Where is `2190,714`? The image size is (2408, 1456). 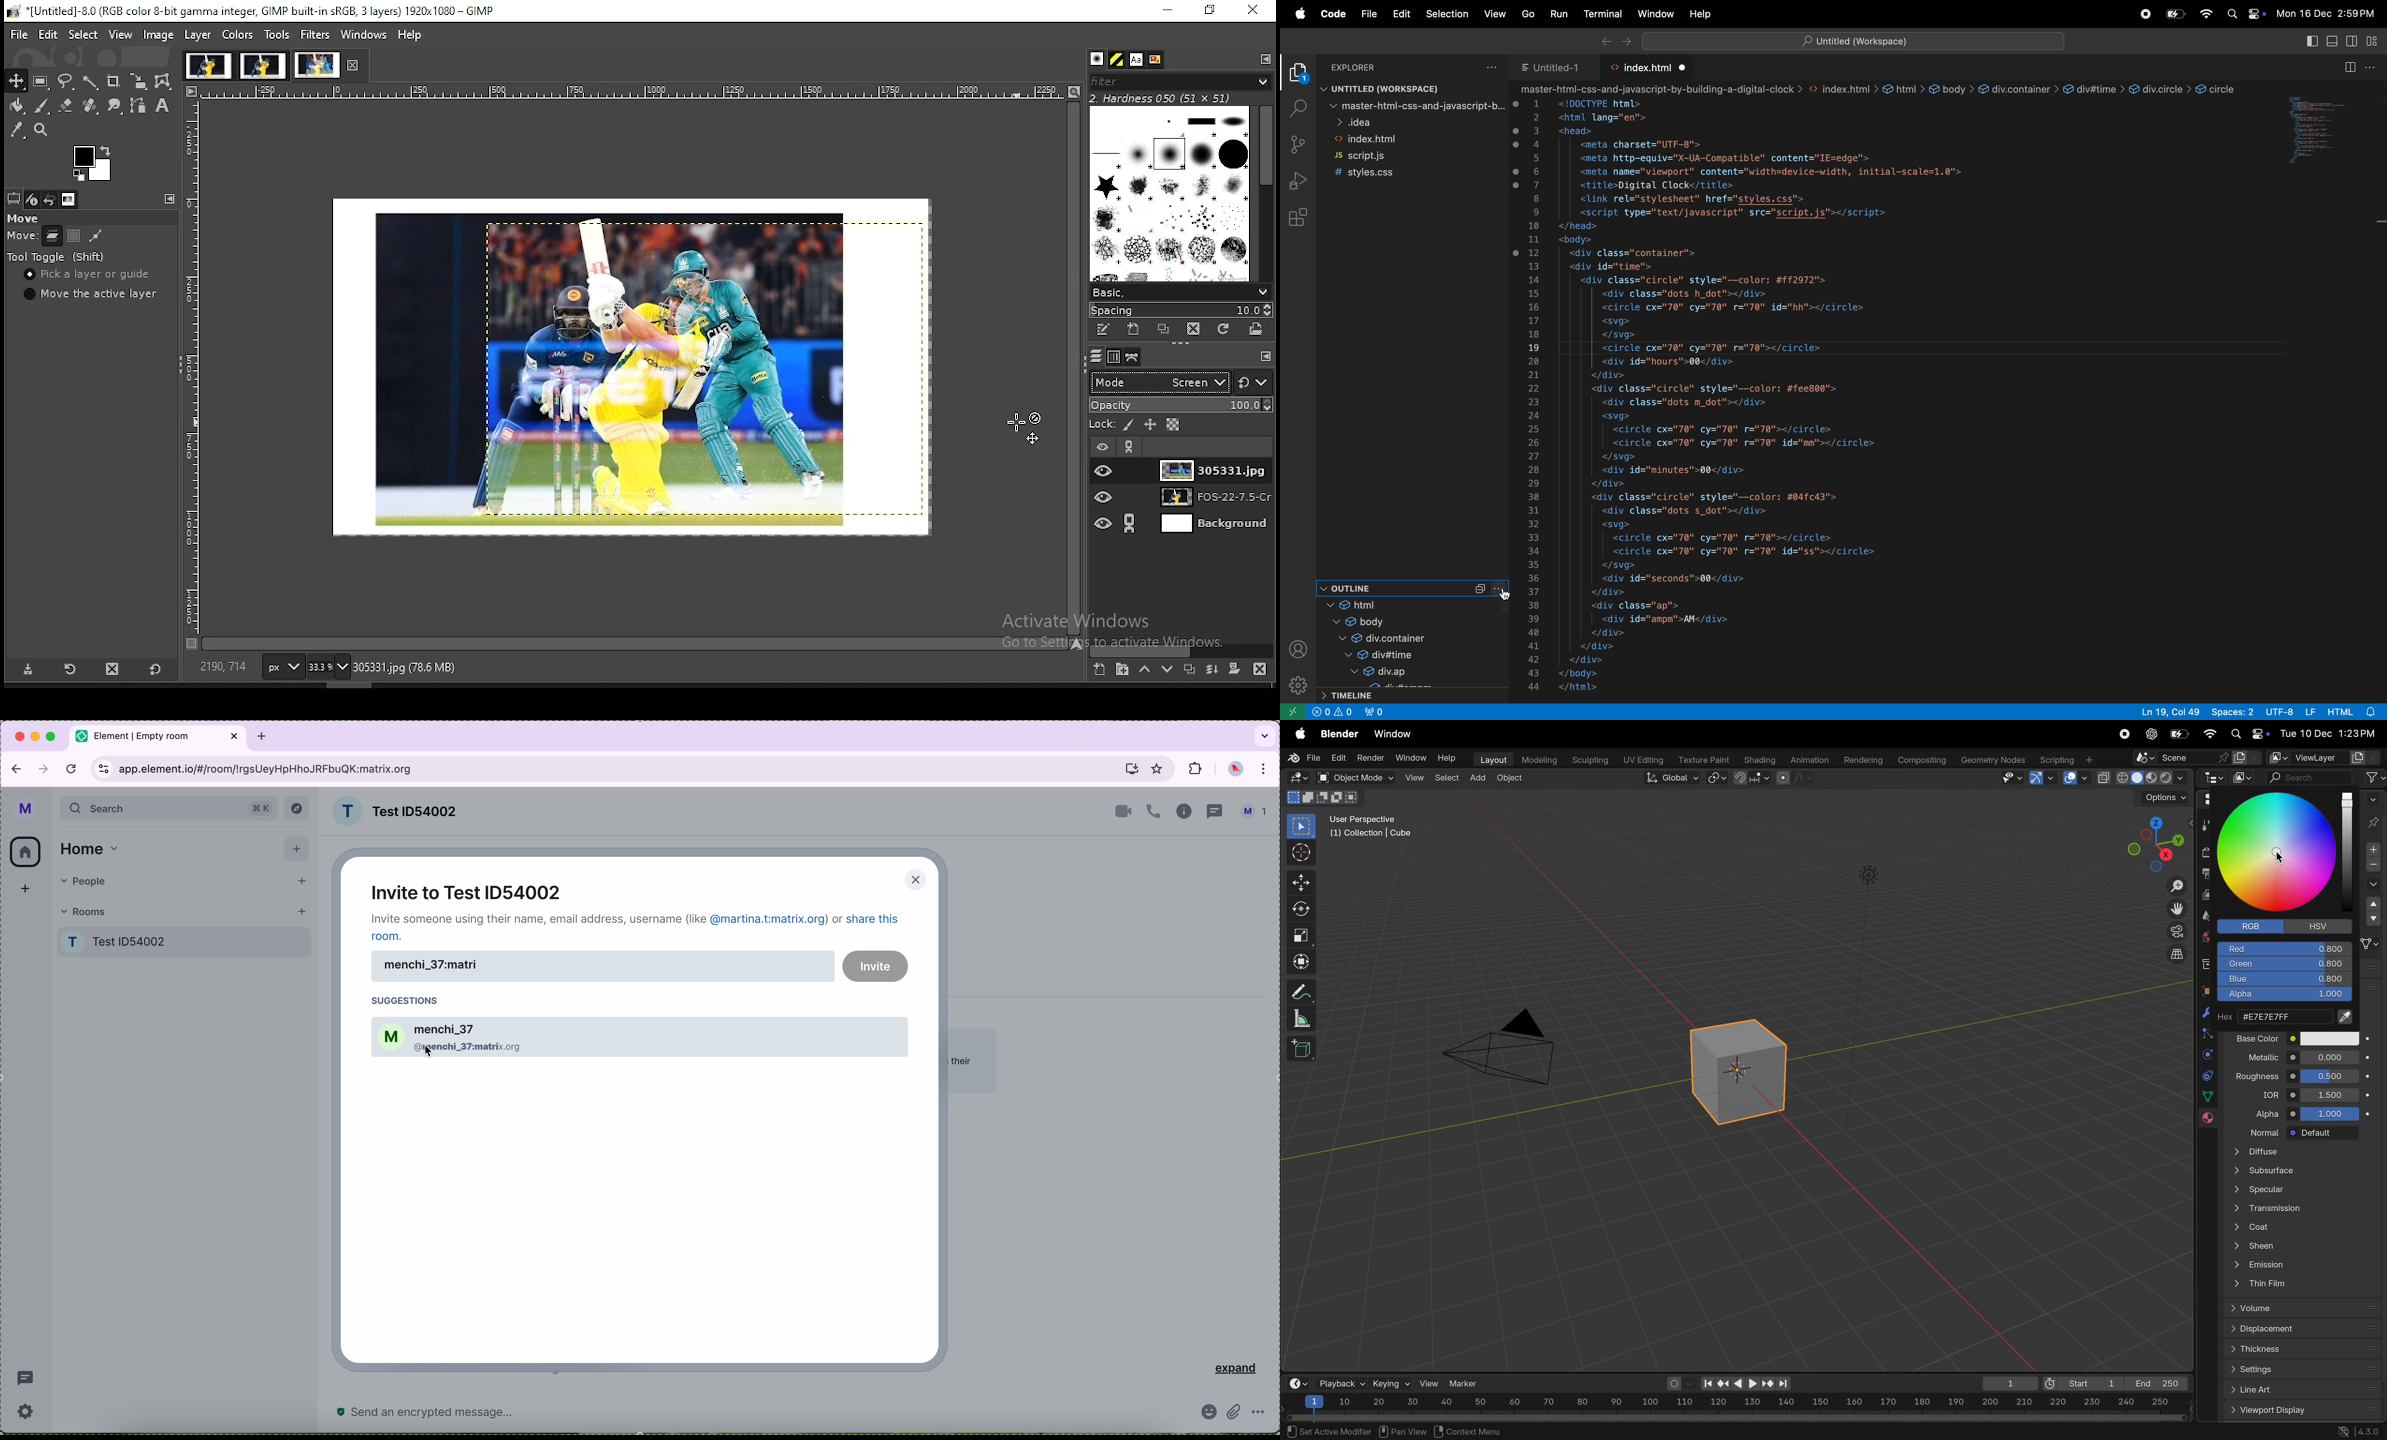 2190,714 is located at coordinates (224, 666).